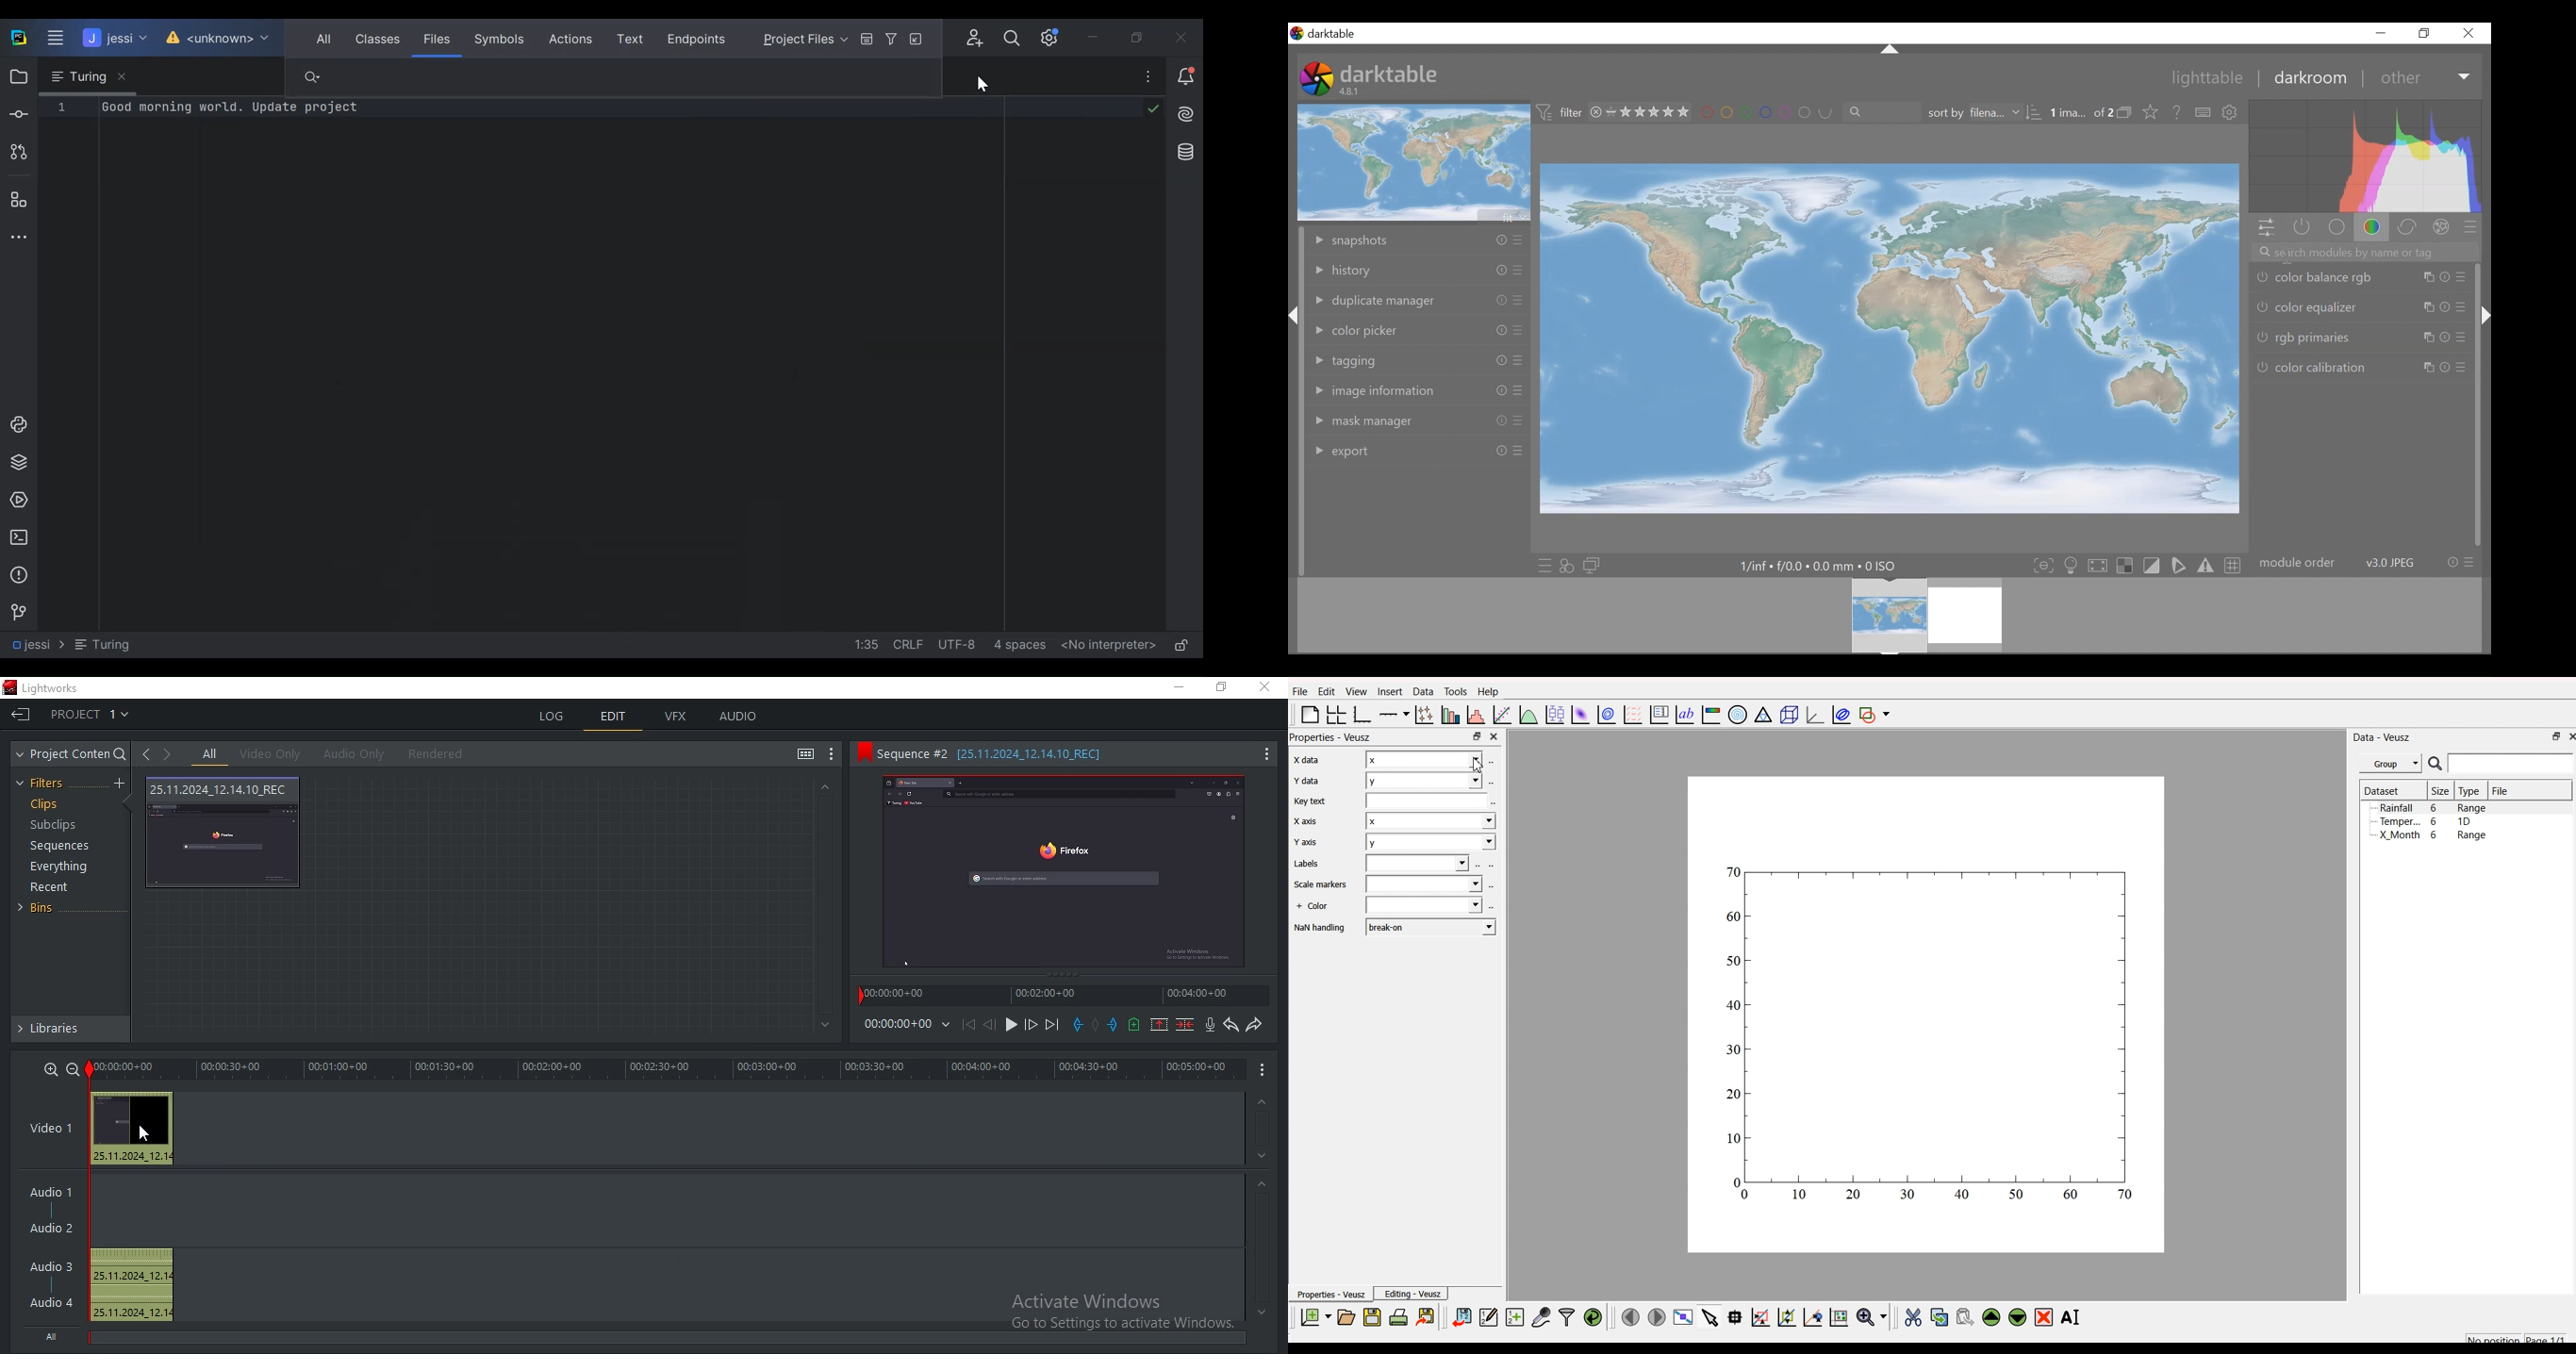 Image resolution: width=2576 pixels, height=1372 pixels. What do you see at coordinates (2205, 567) in the screenshot?
I see `toggle gamut checking` at bounding box center [2205, 567].